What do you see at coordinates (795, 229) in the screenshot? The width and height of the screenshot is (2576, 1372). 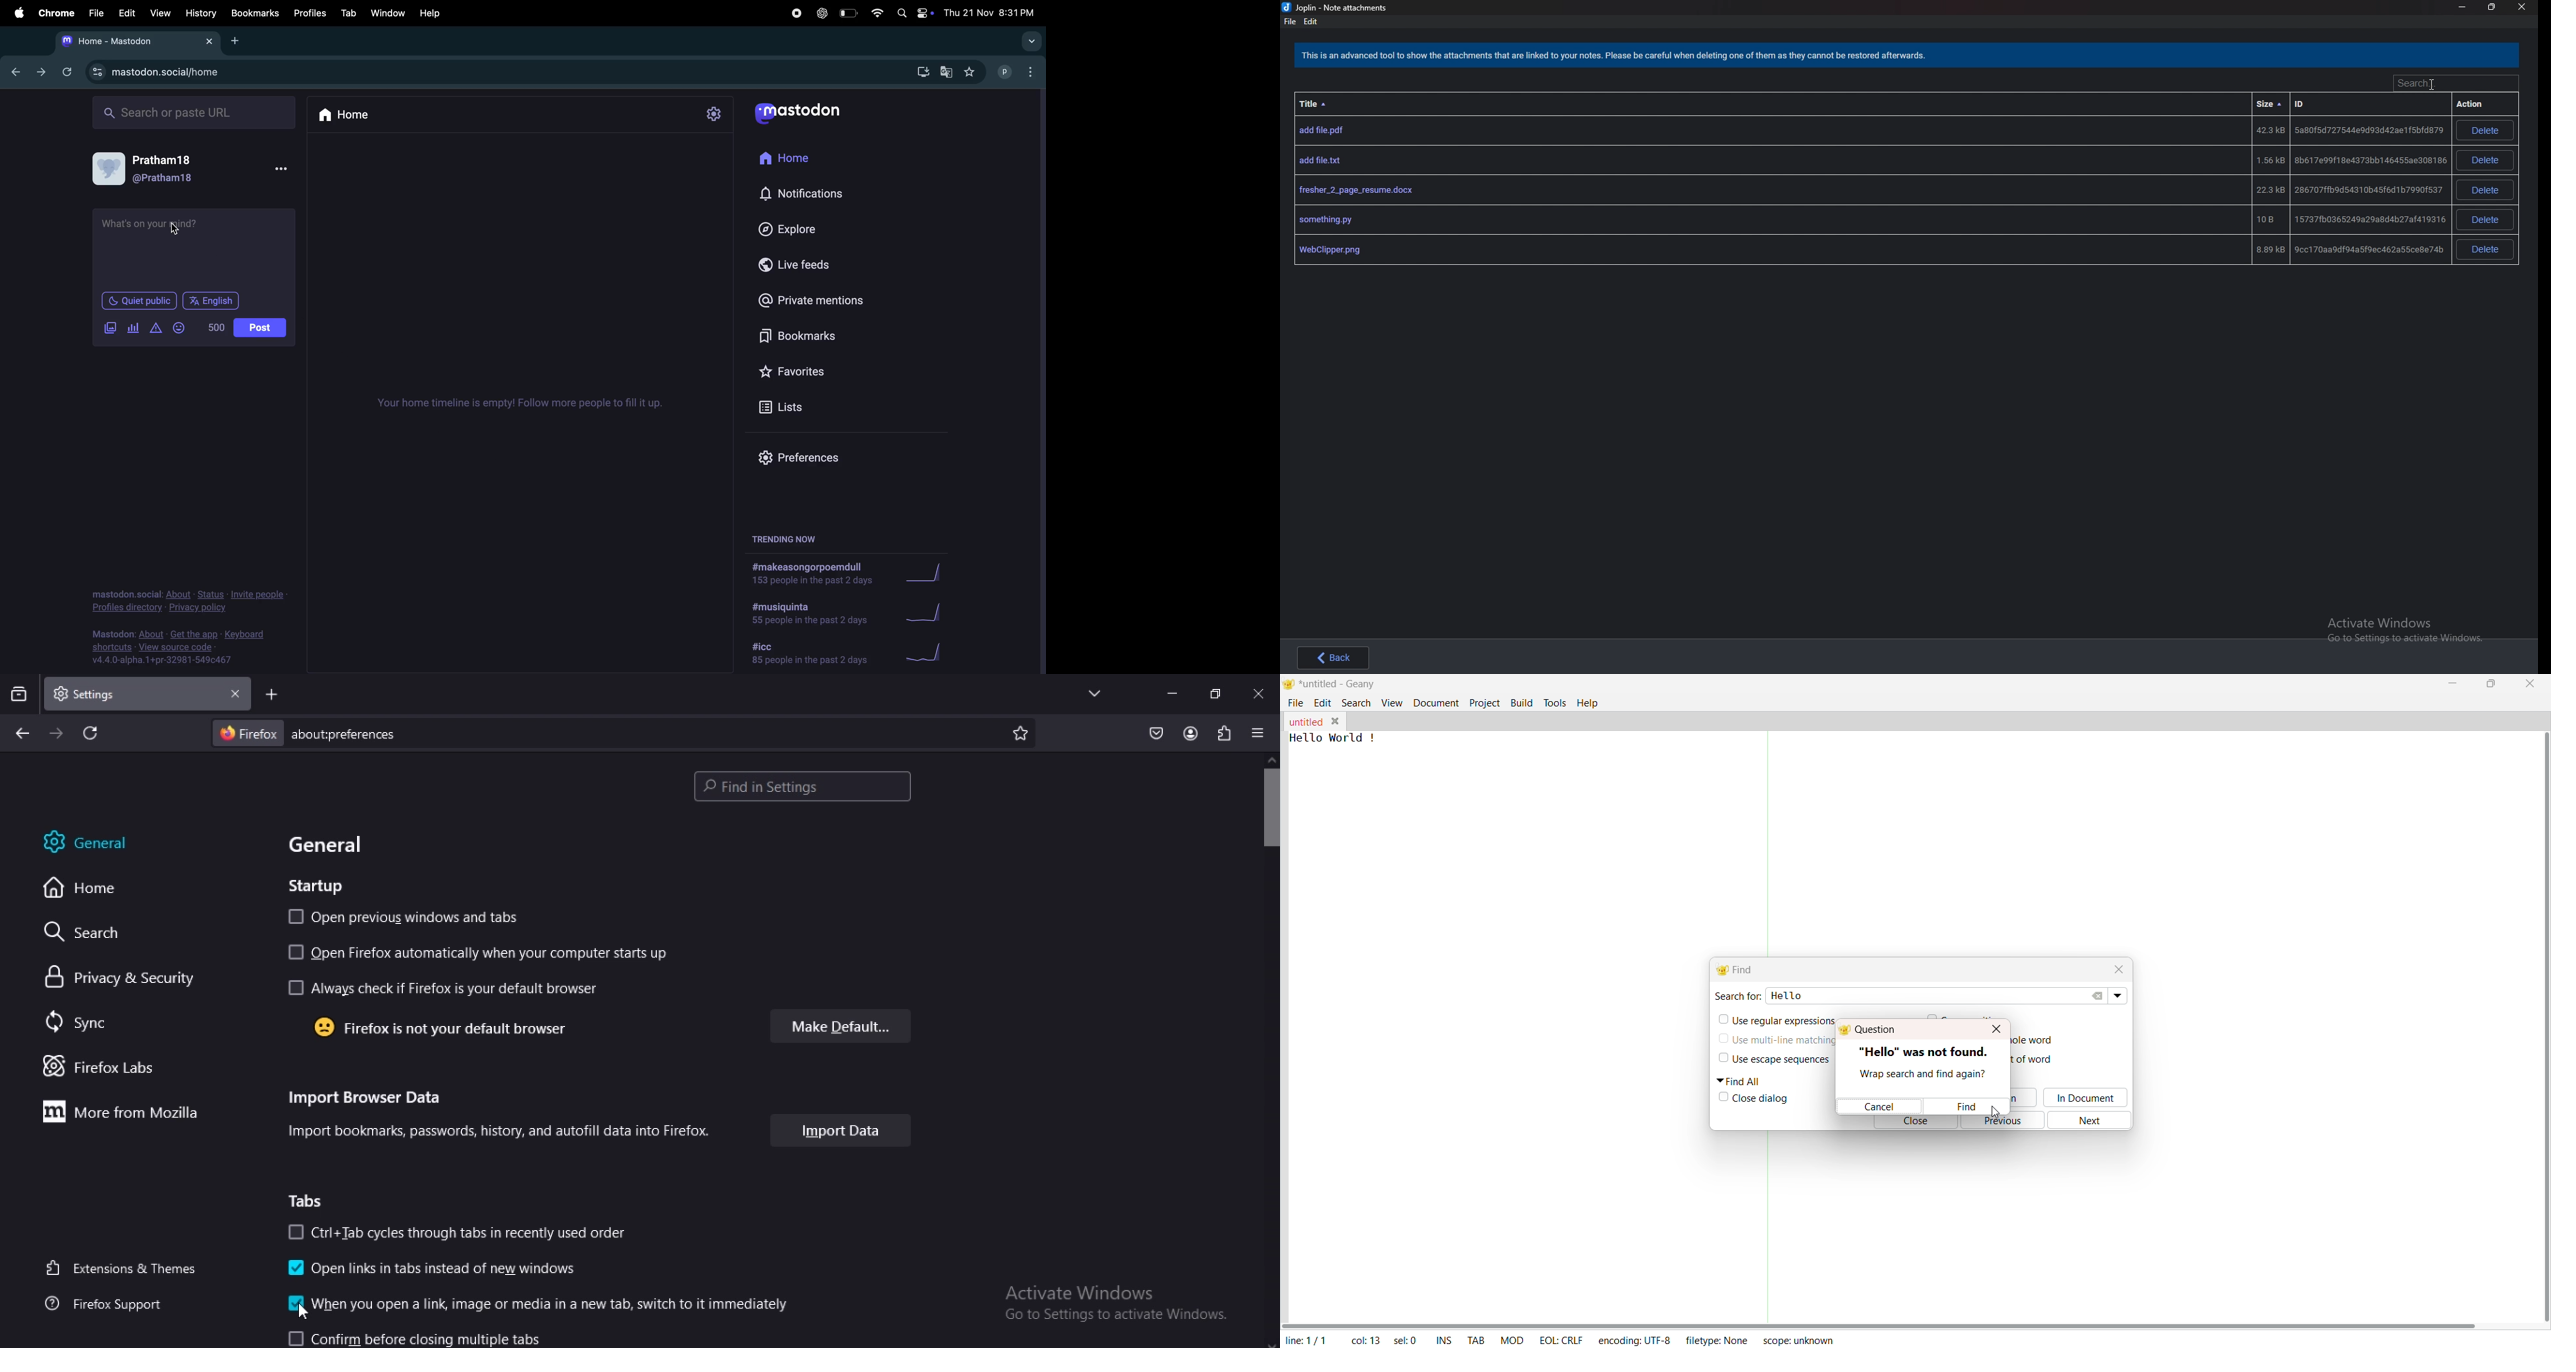 I see `explore` at bounding box center [795, 229].